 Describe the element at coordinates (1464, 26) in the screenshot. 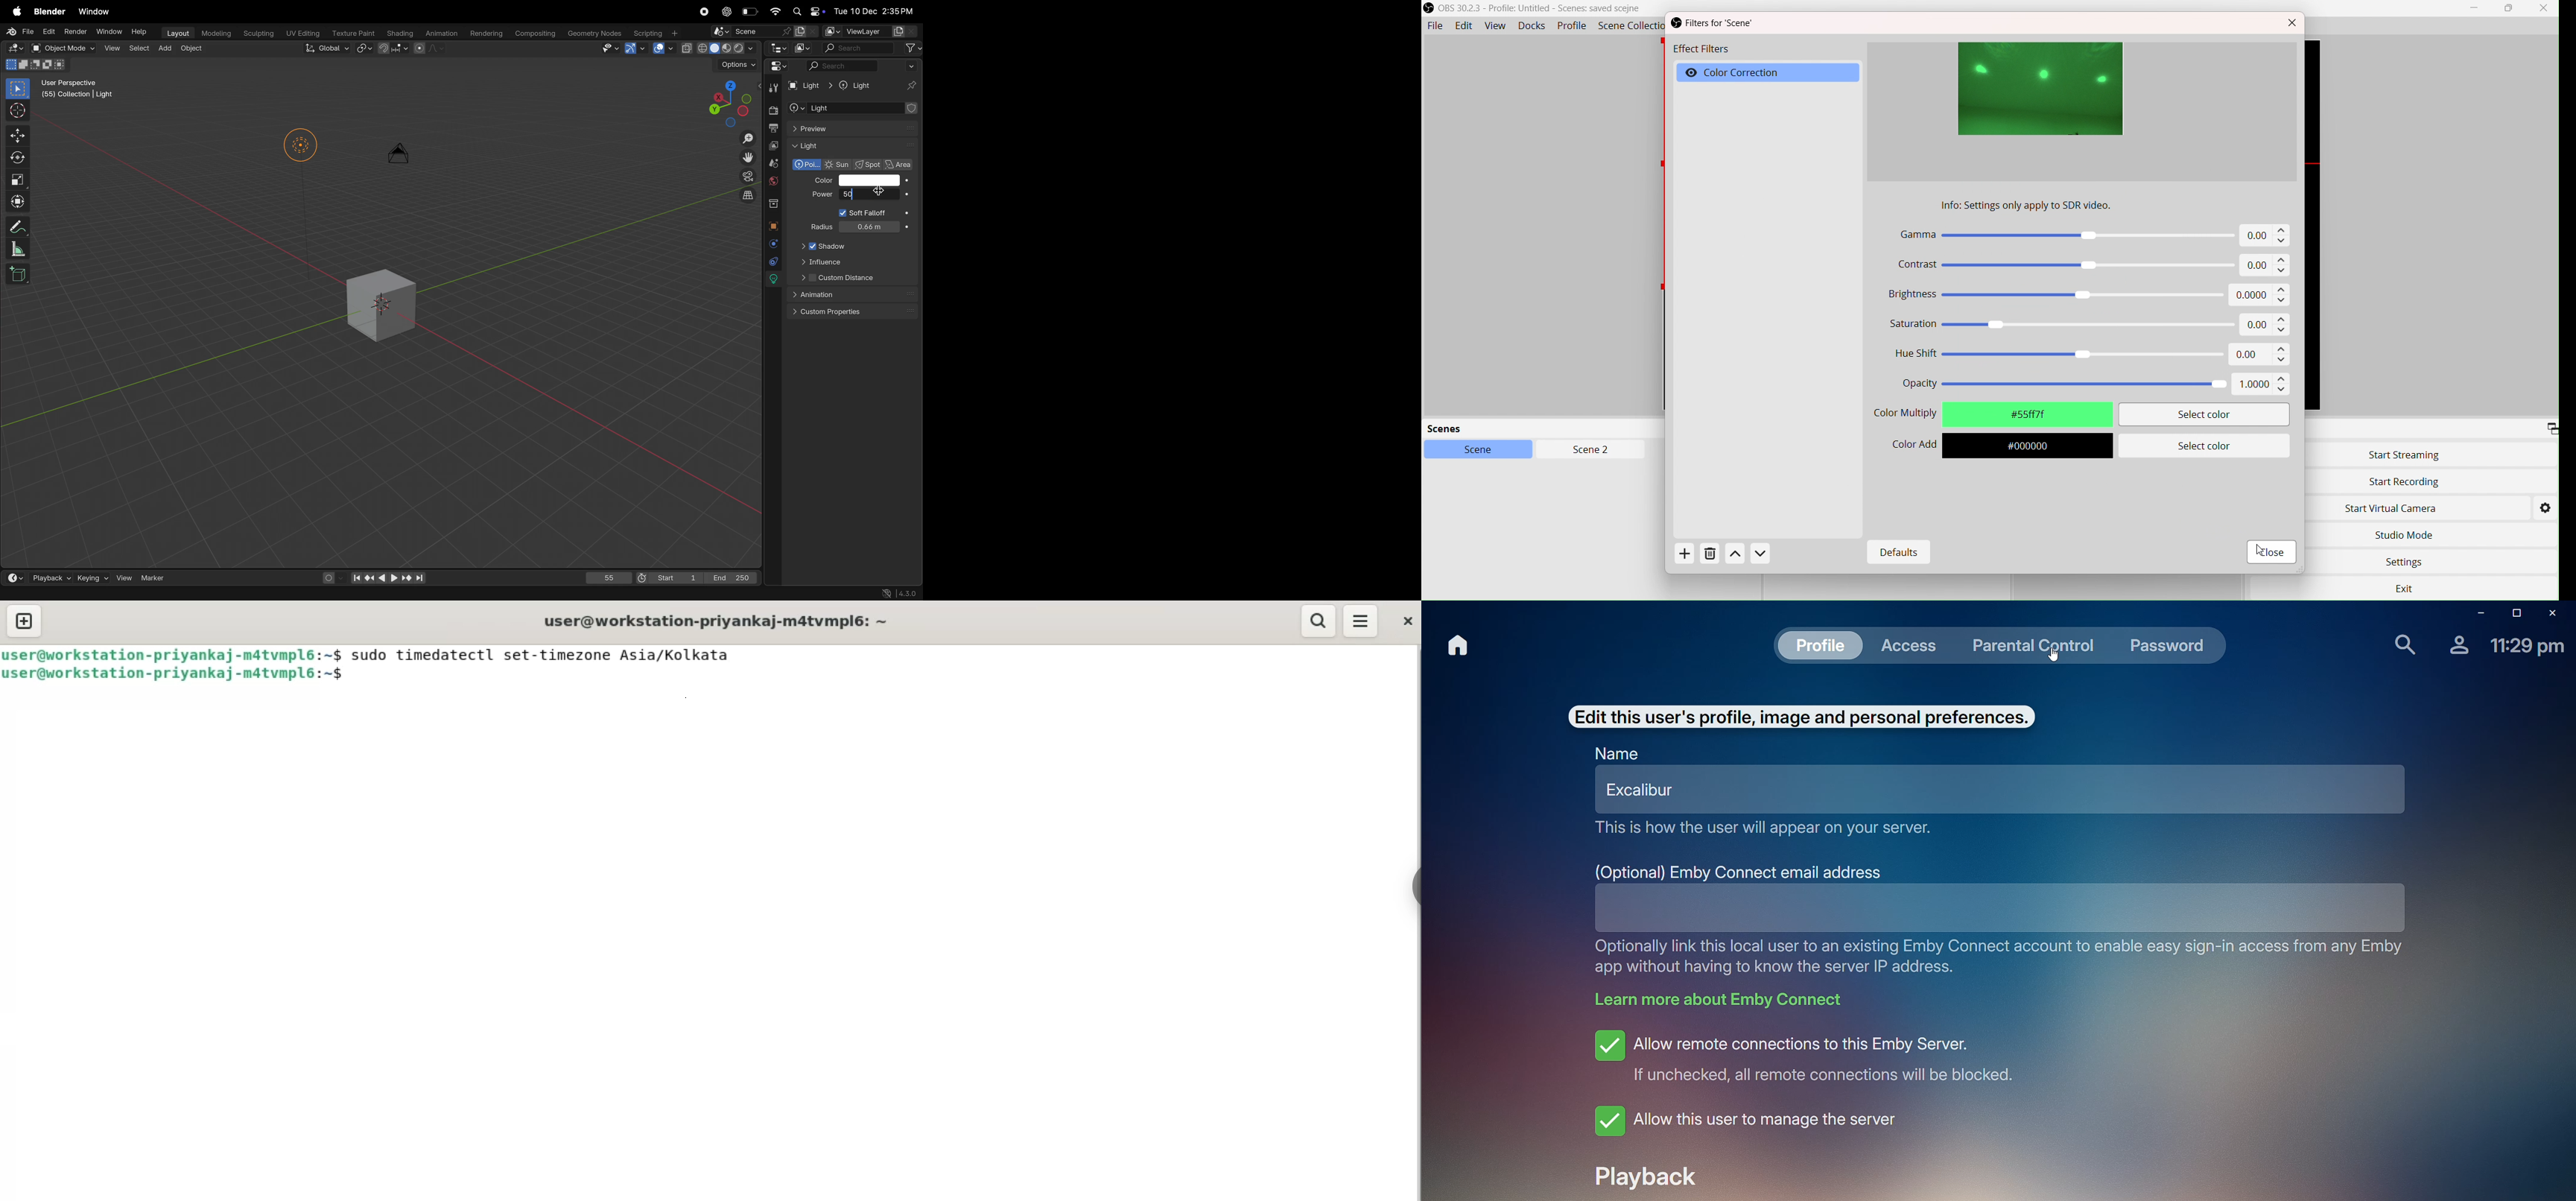

I see `Edit` at that location.